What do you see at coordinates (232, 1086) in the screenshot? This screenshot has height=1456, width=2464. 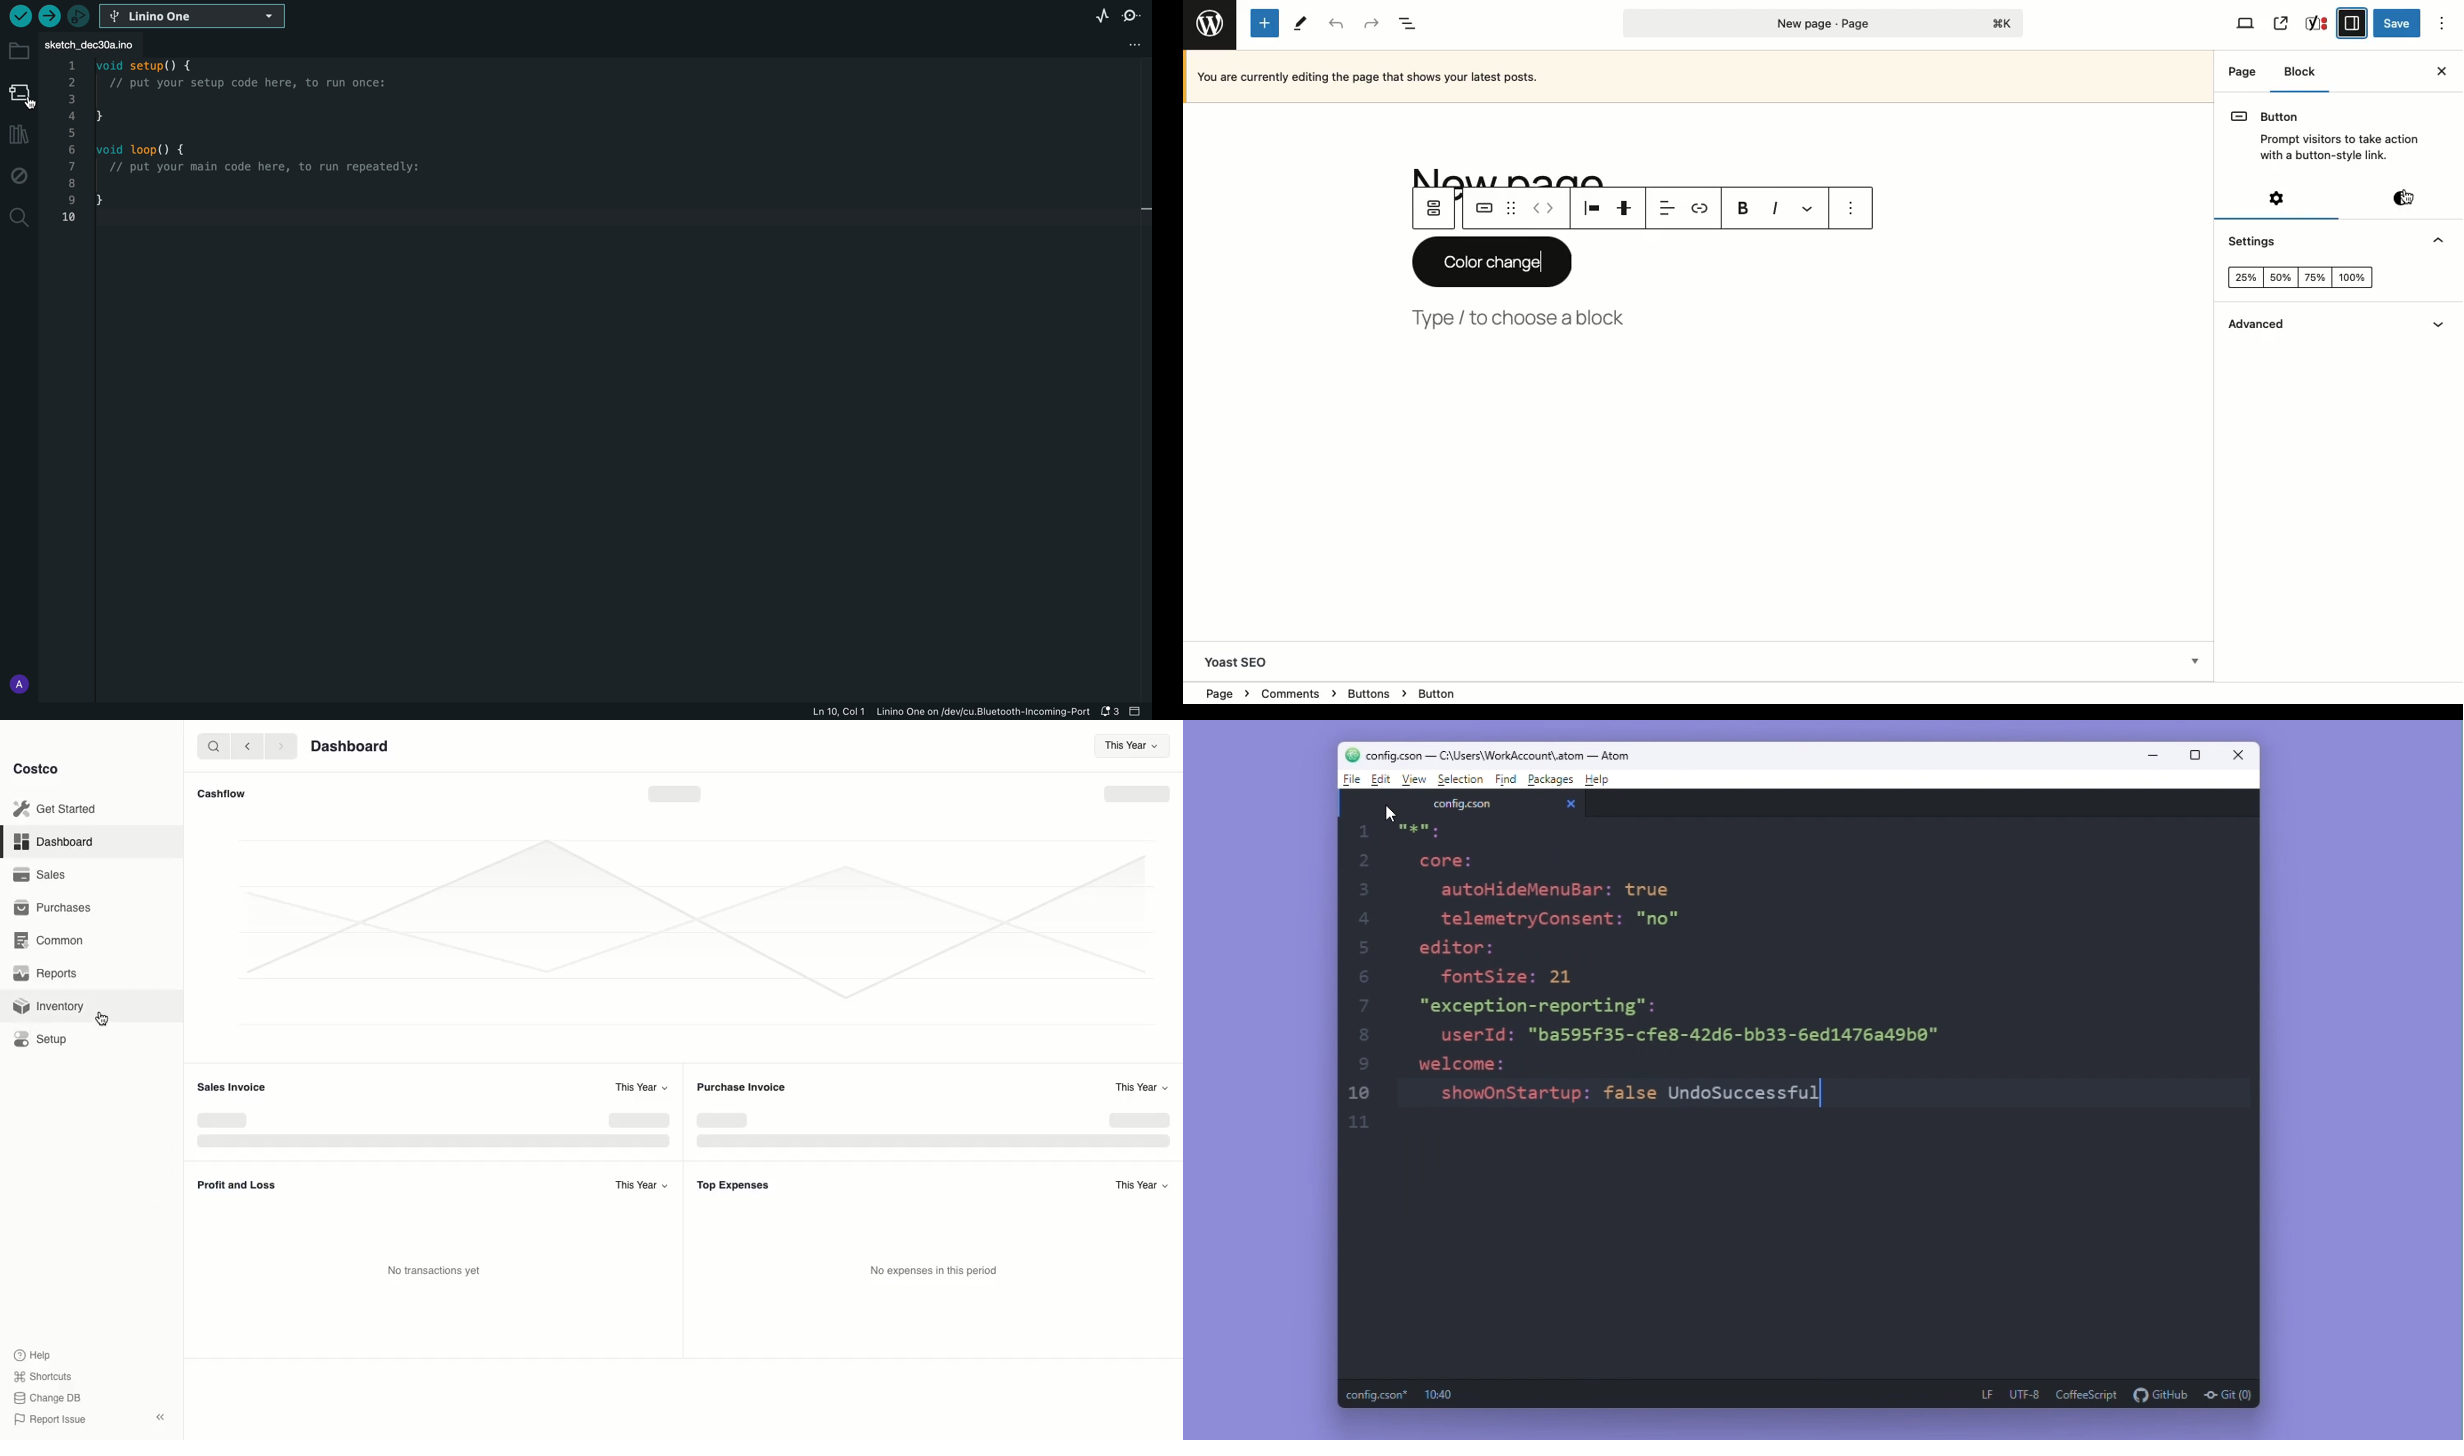 I see `‘Sales Invoice` at bounding box center [232, 1086].